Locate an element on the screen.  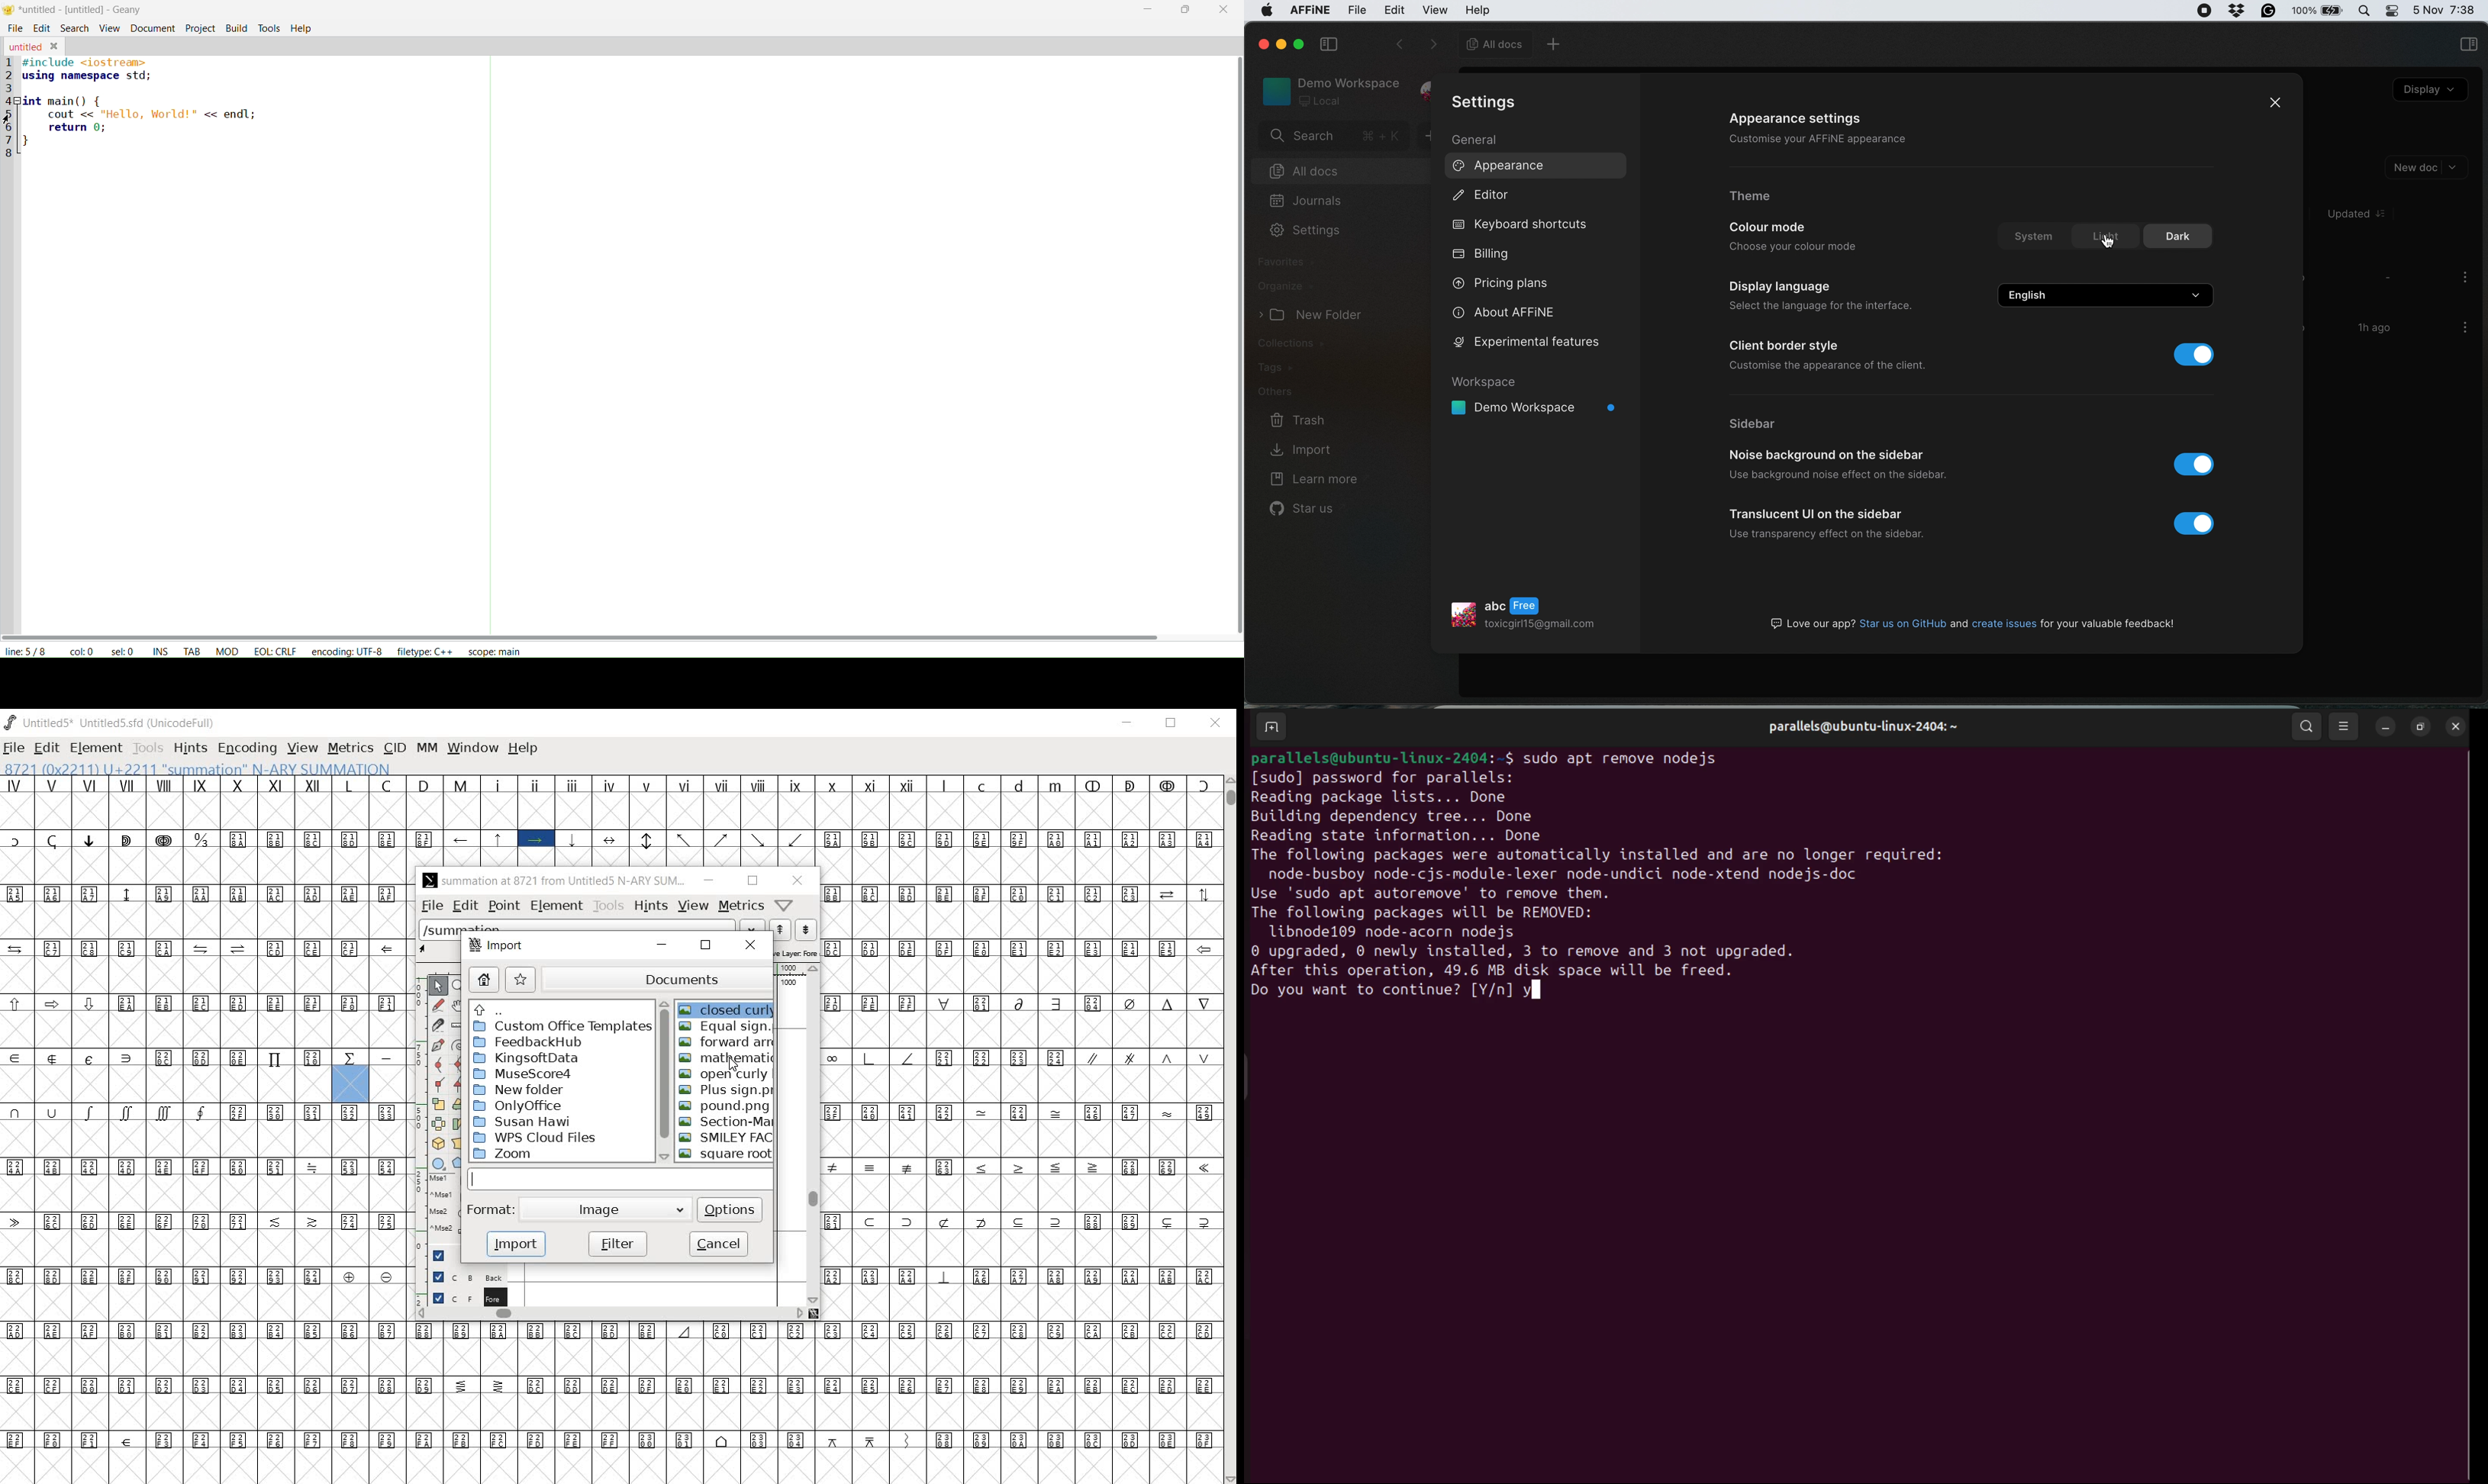
cut splines in two is located at coordinates (436, 1024).